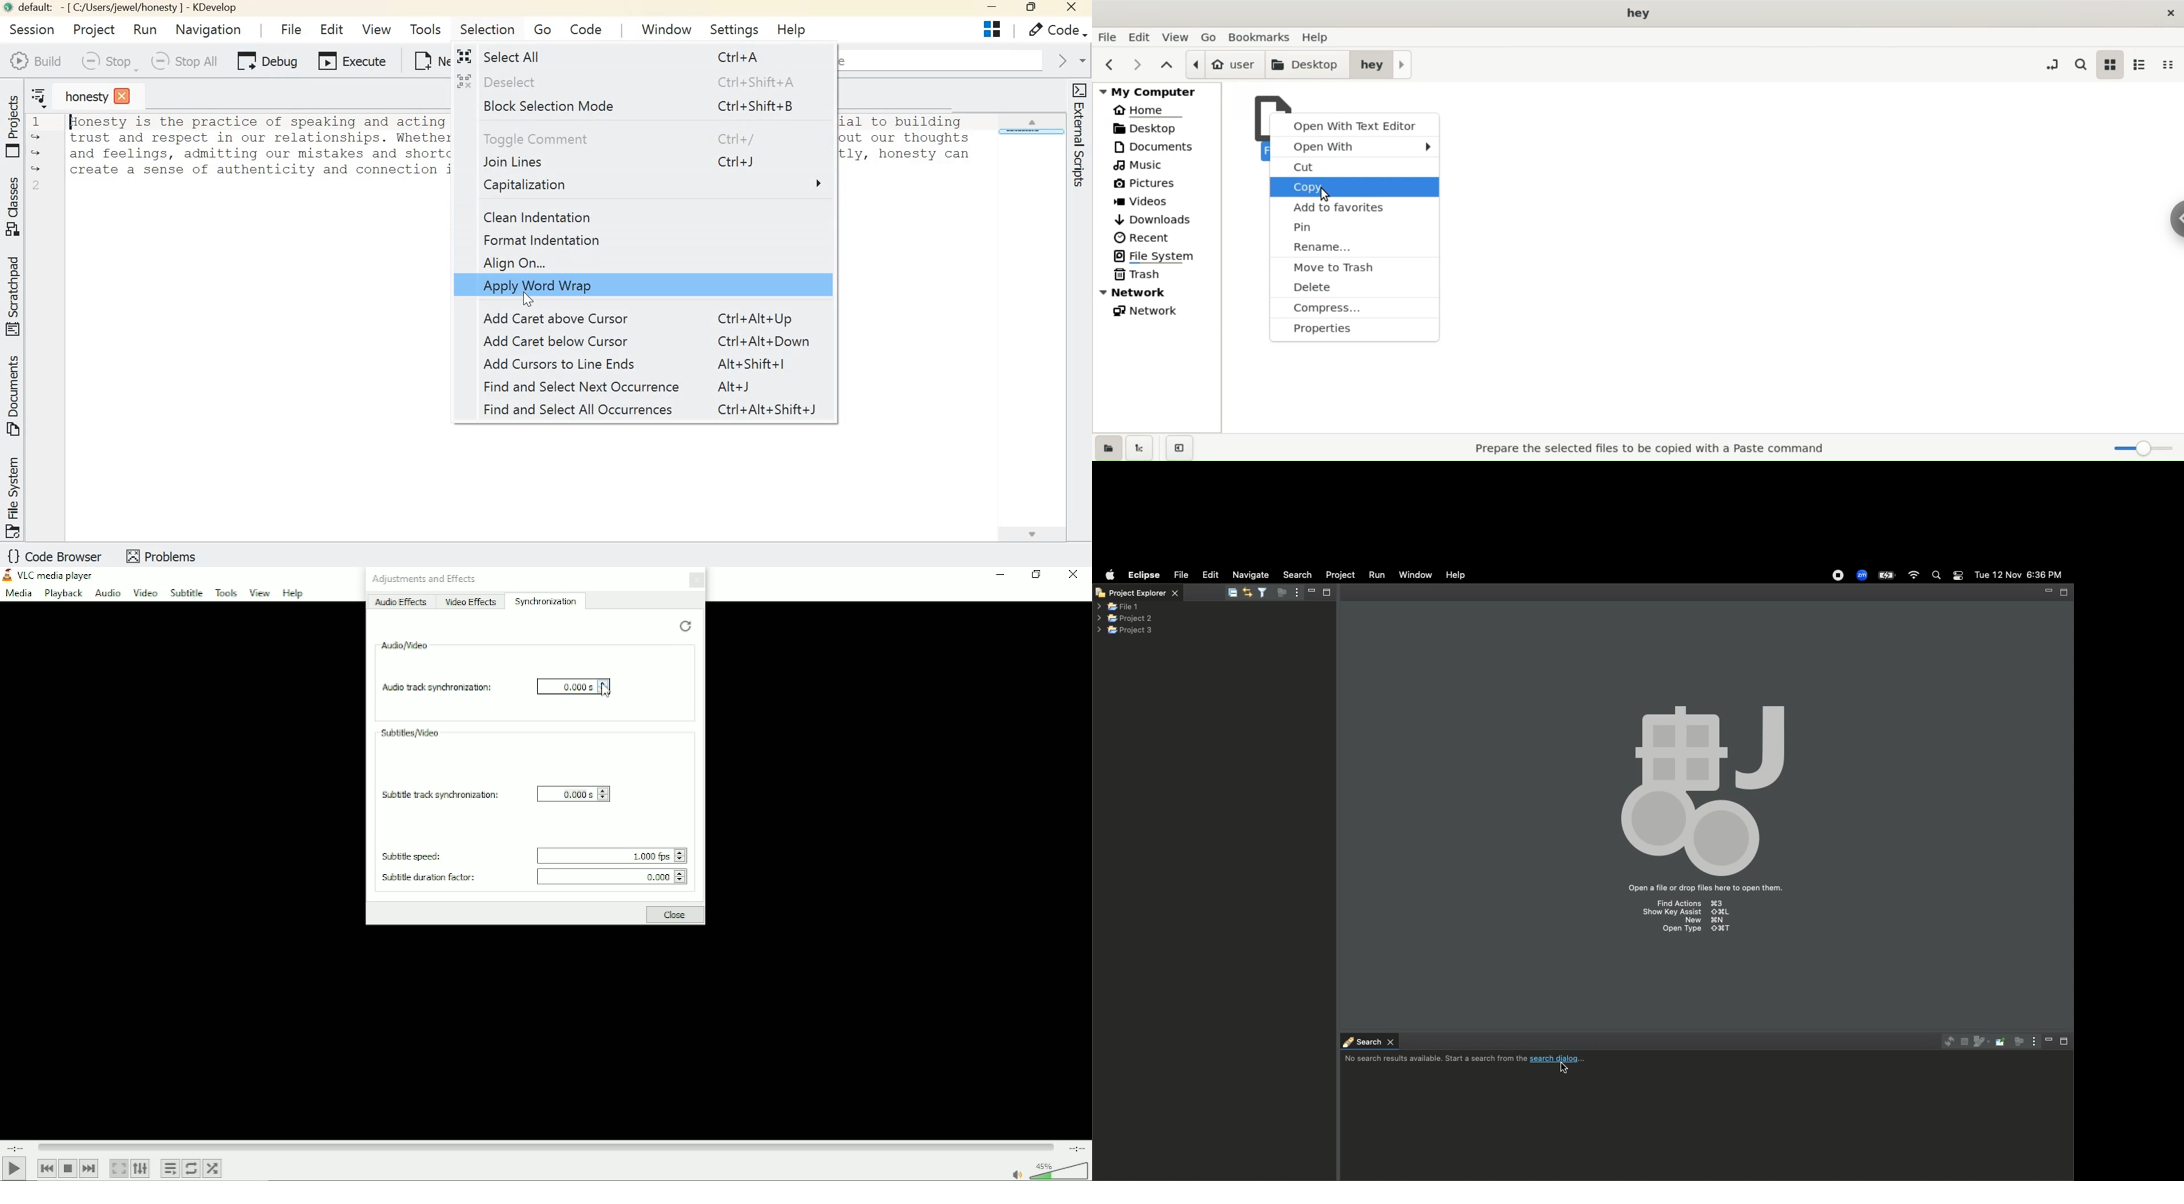 Image resolution: width=2184 pixels, height=1204 pixels. I want to click on Charge, so click(1885, 575).